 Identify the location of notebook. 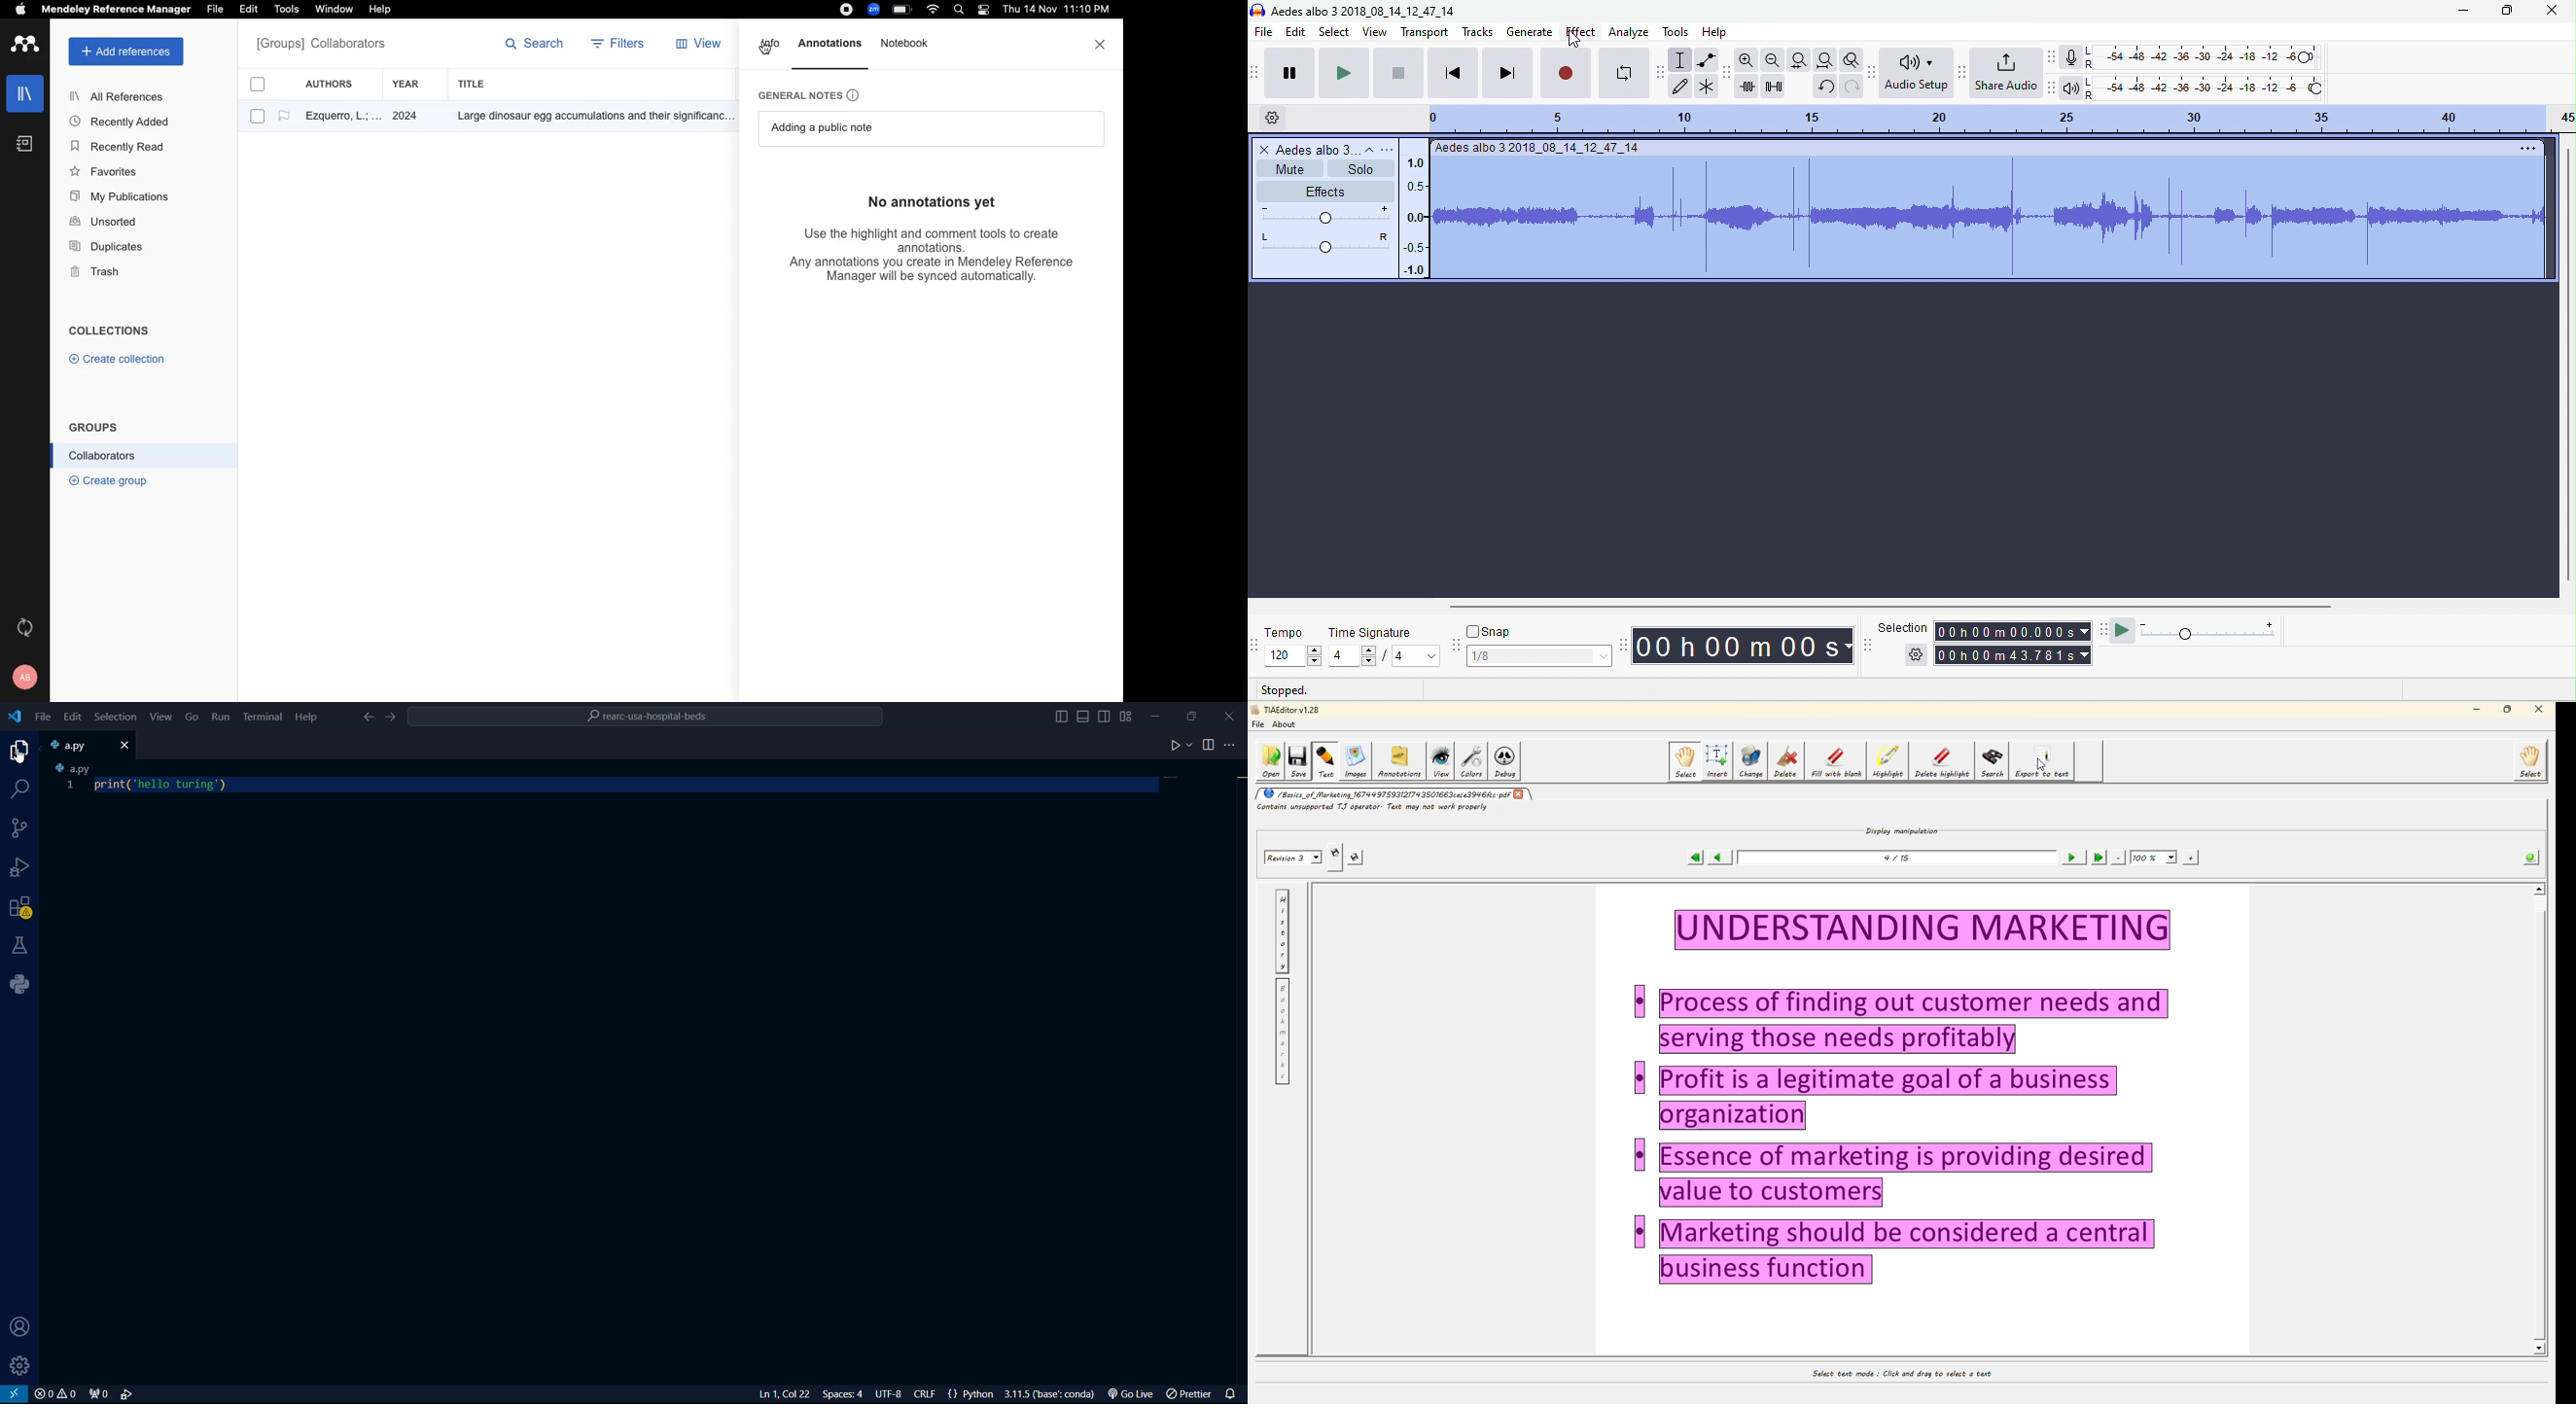
(25, 144).